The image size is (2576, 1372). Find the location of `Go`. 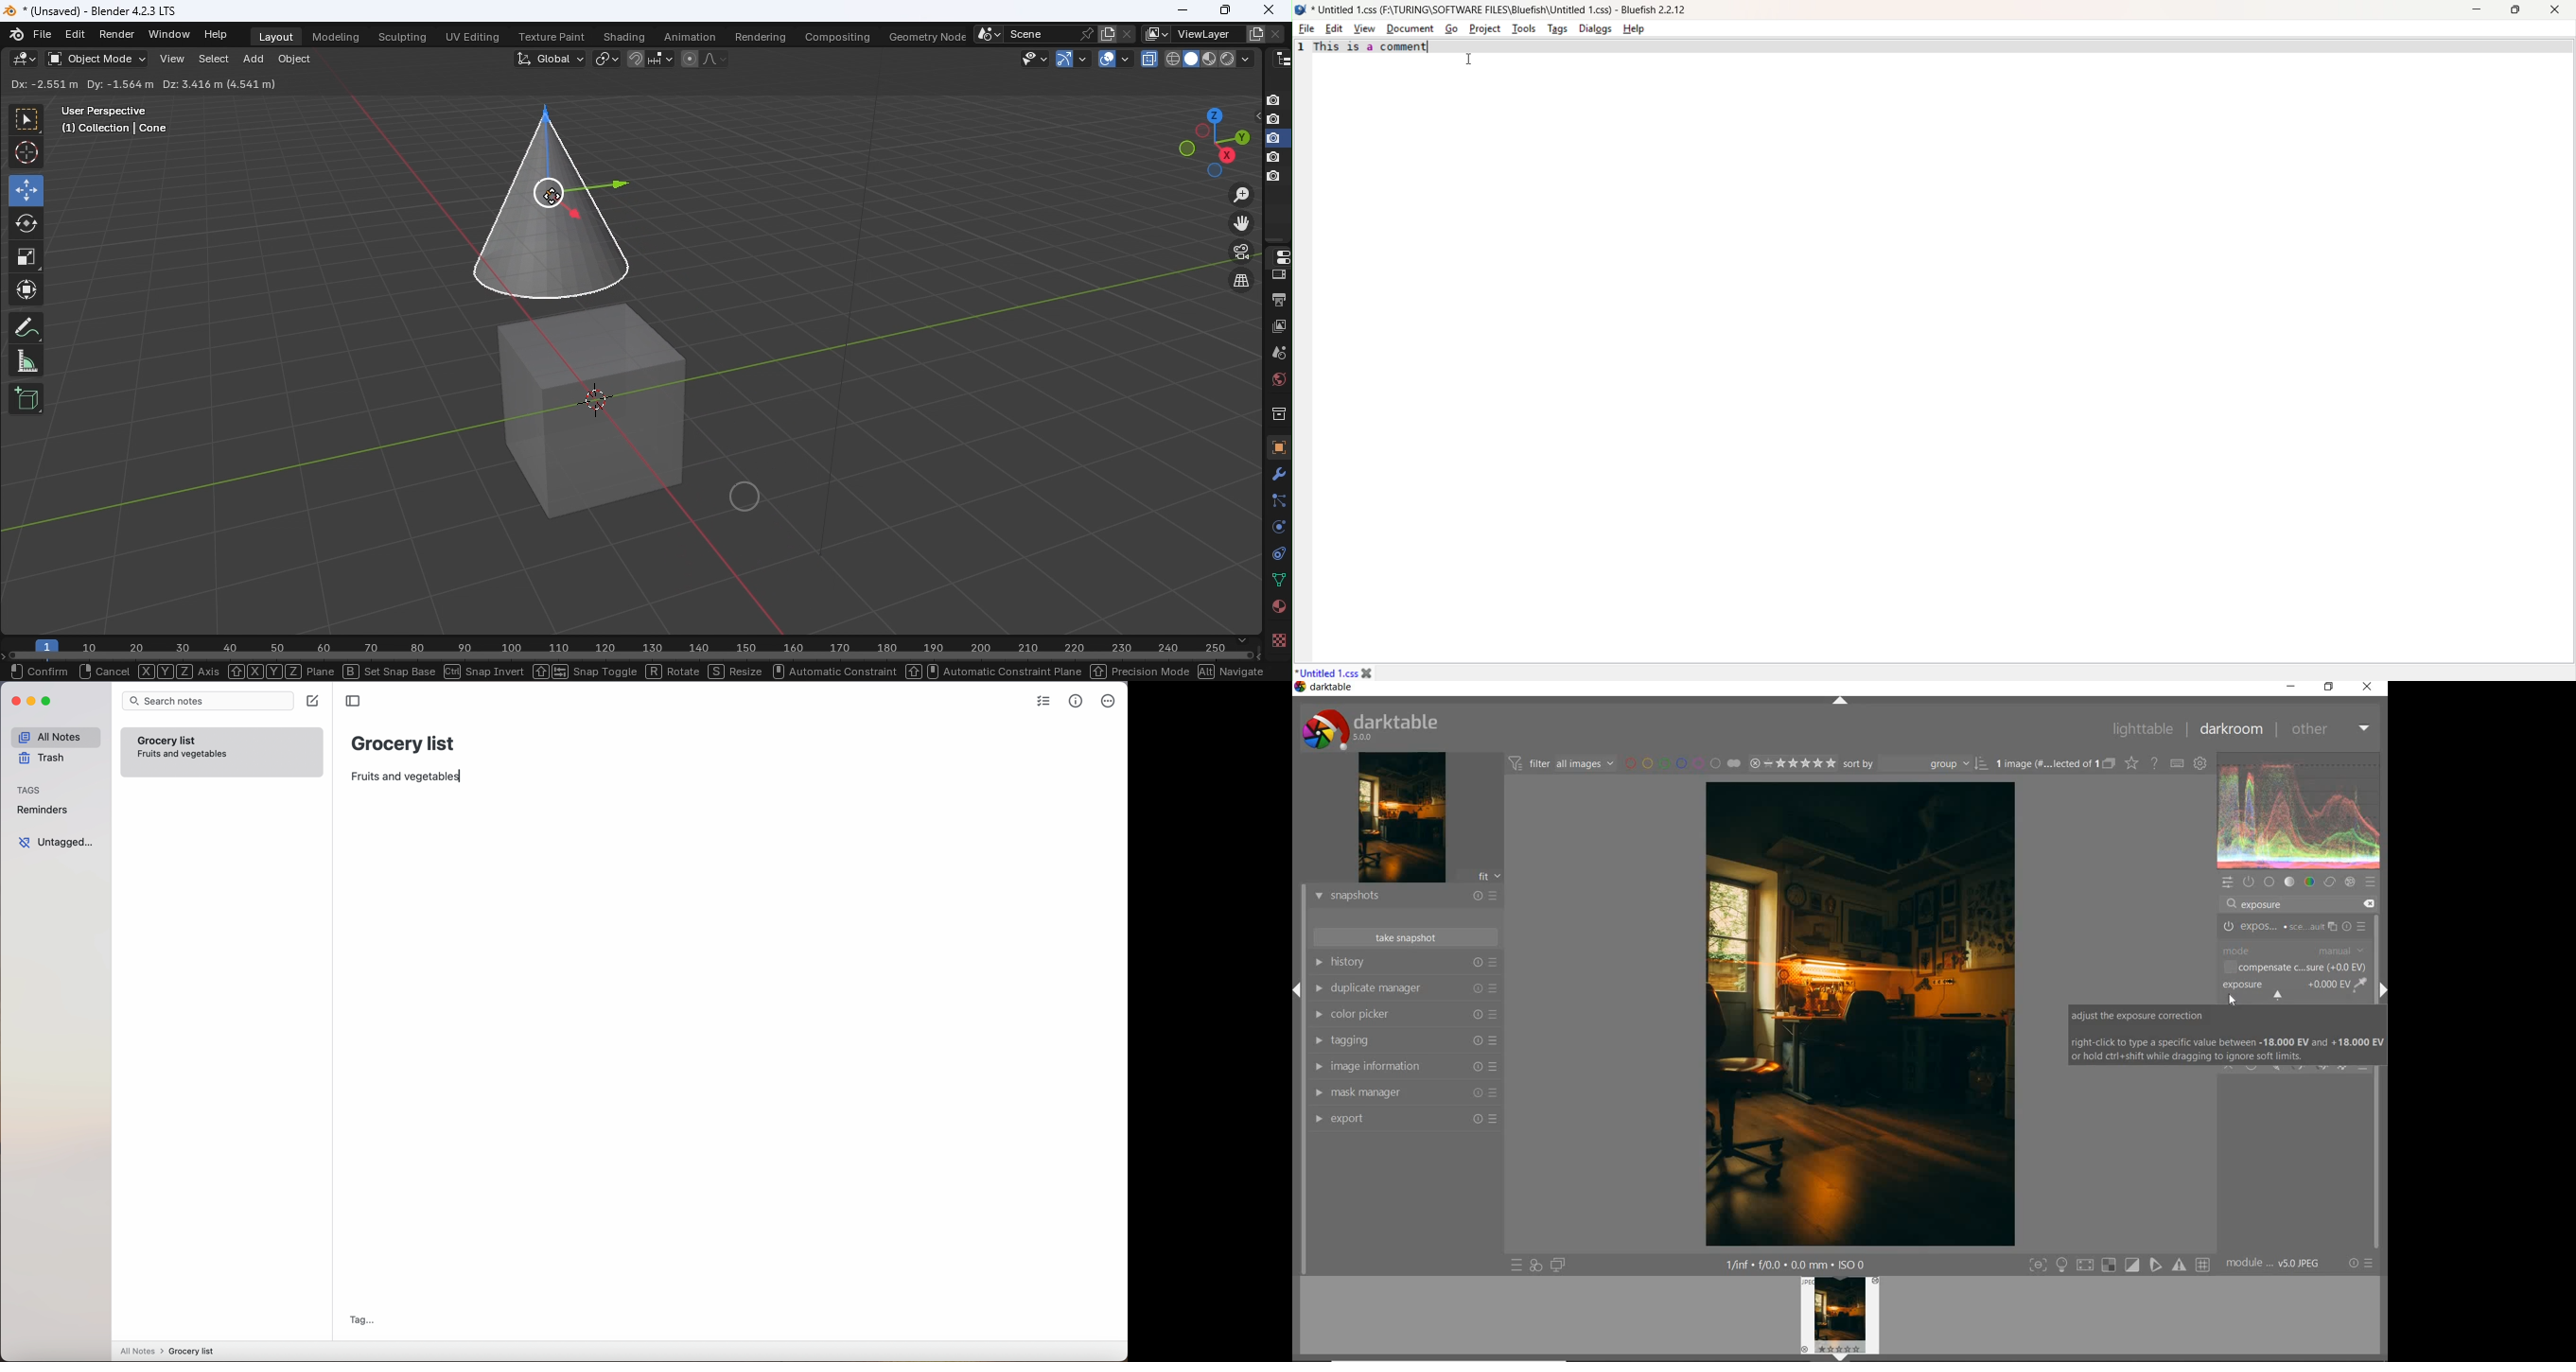

Go is located at coordinates (1450, 27).